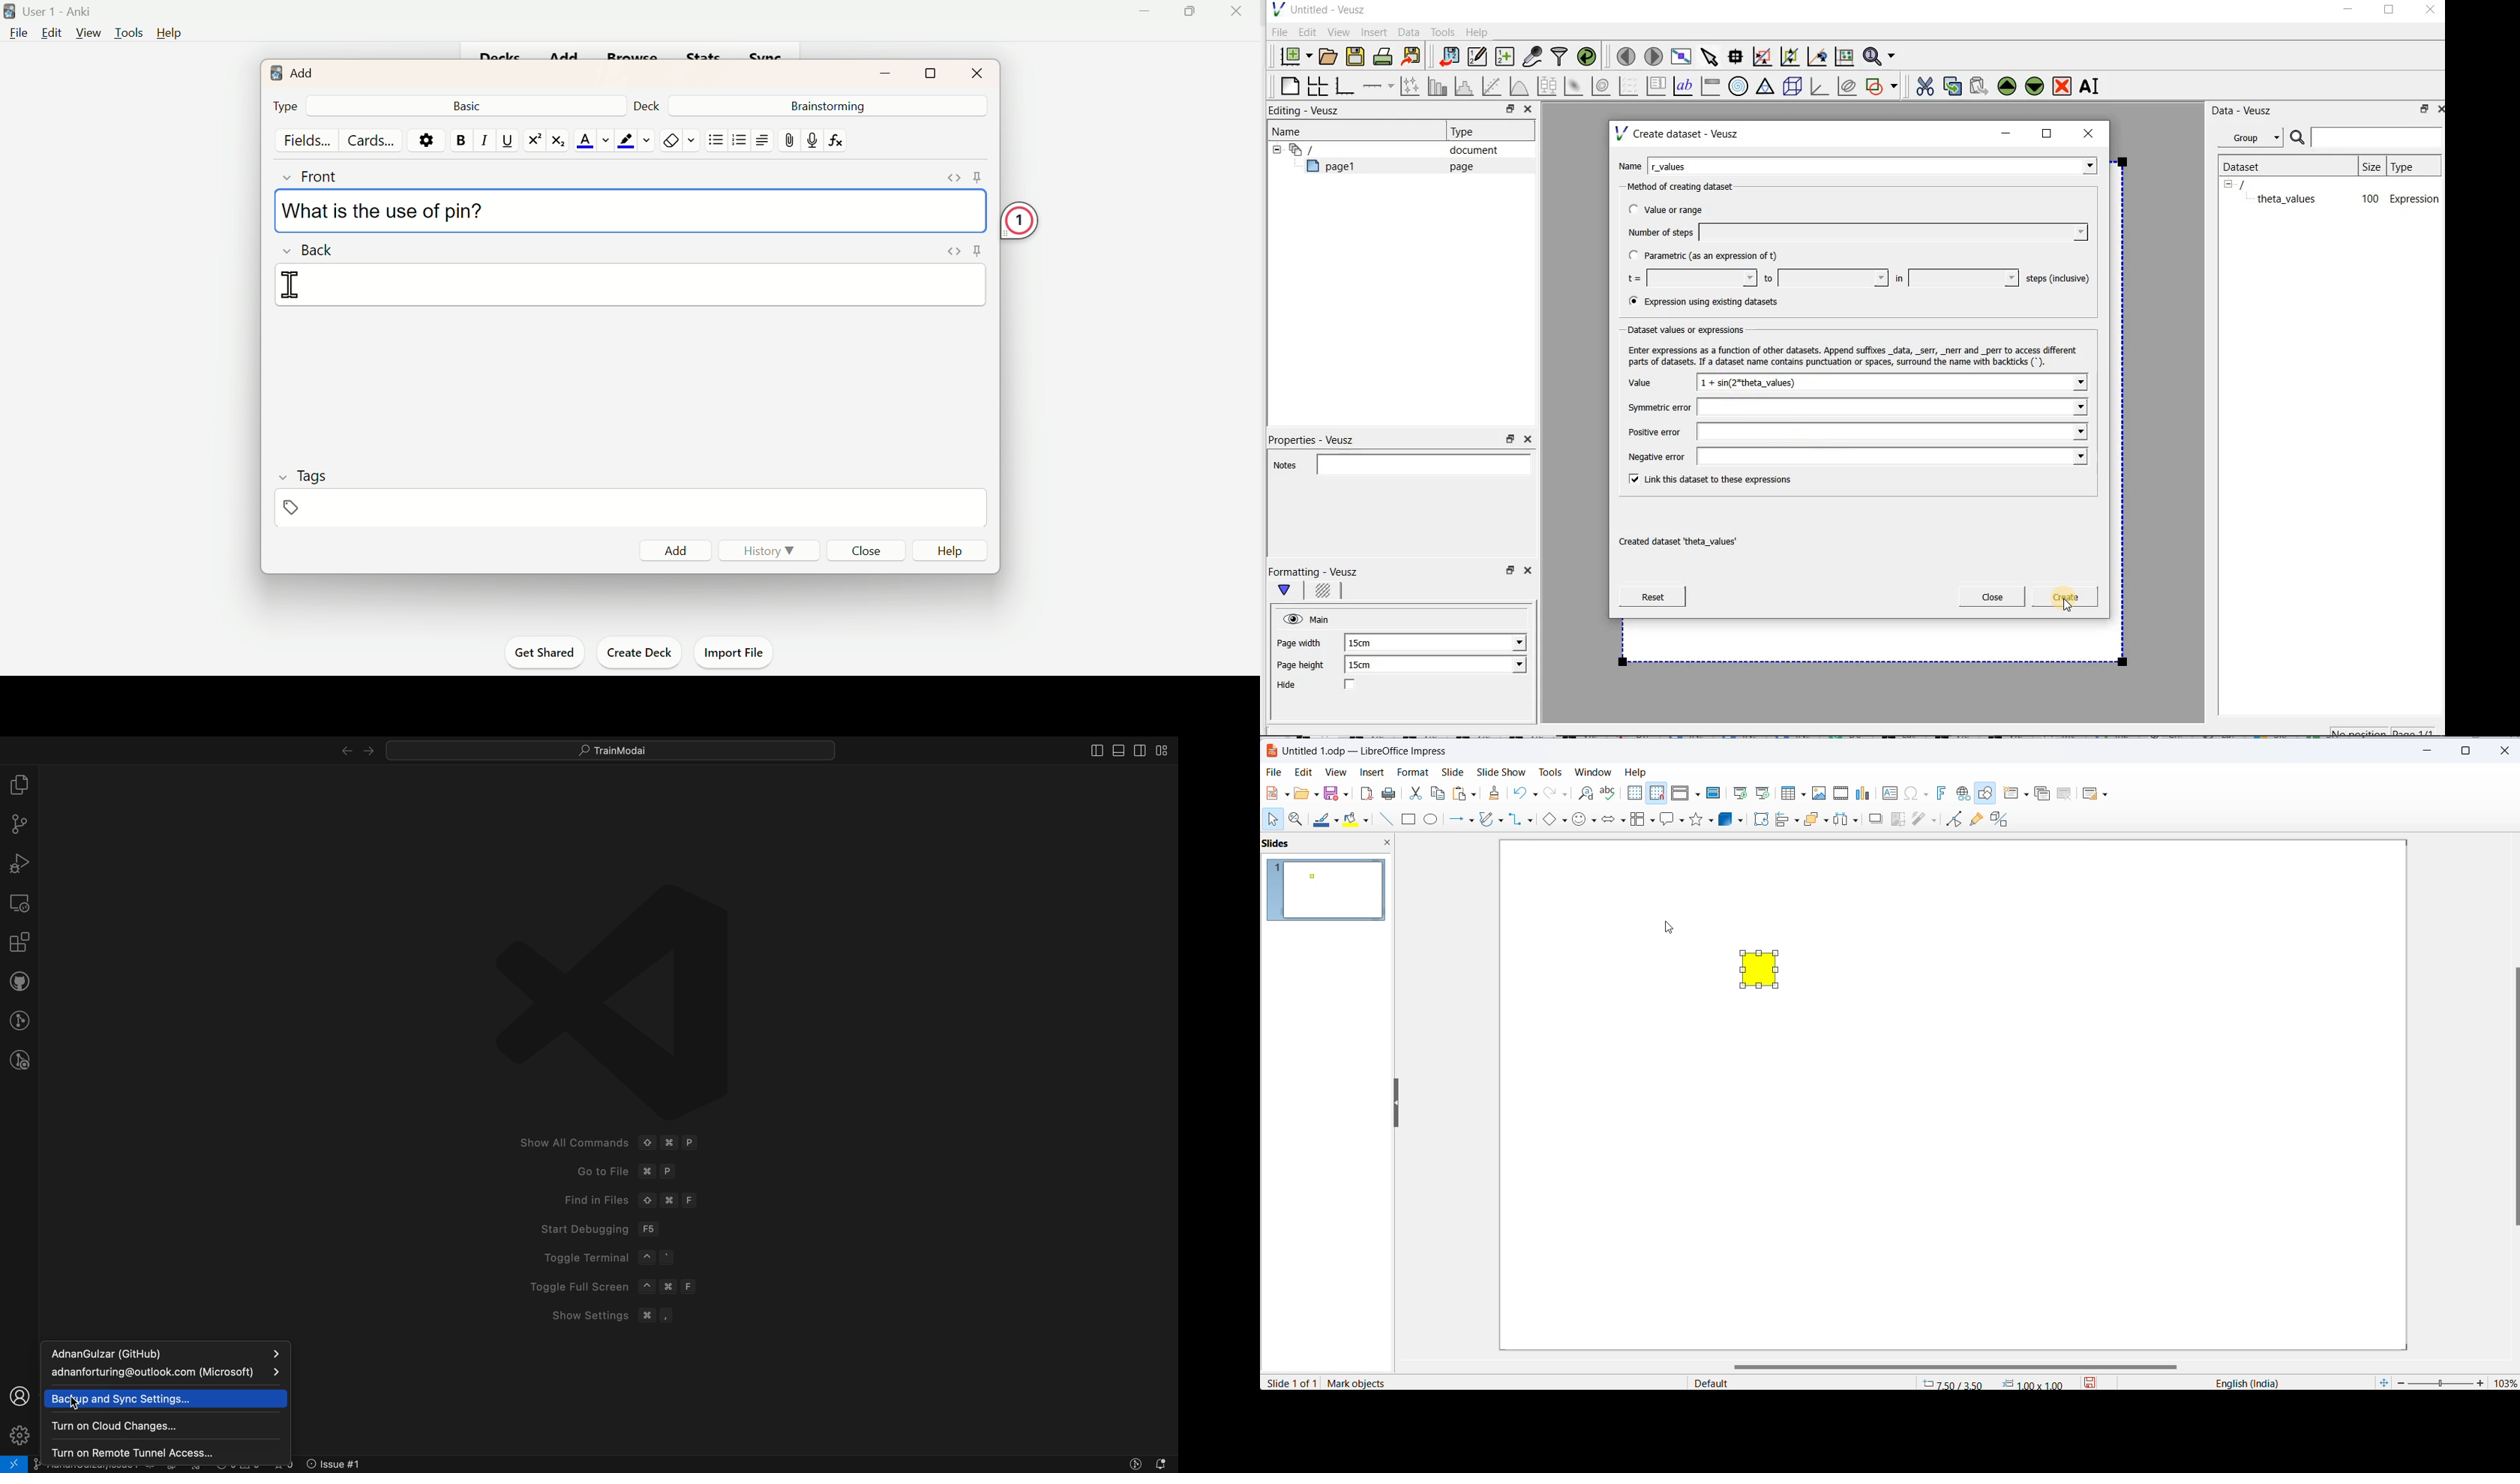 The image size is (2520, 1484). I want to click on cursor mapping, so click(1994, 1382).